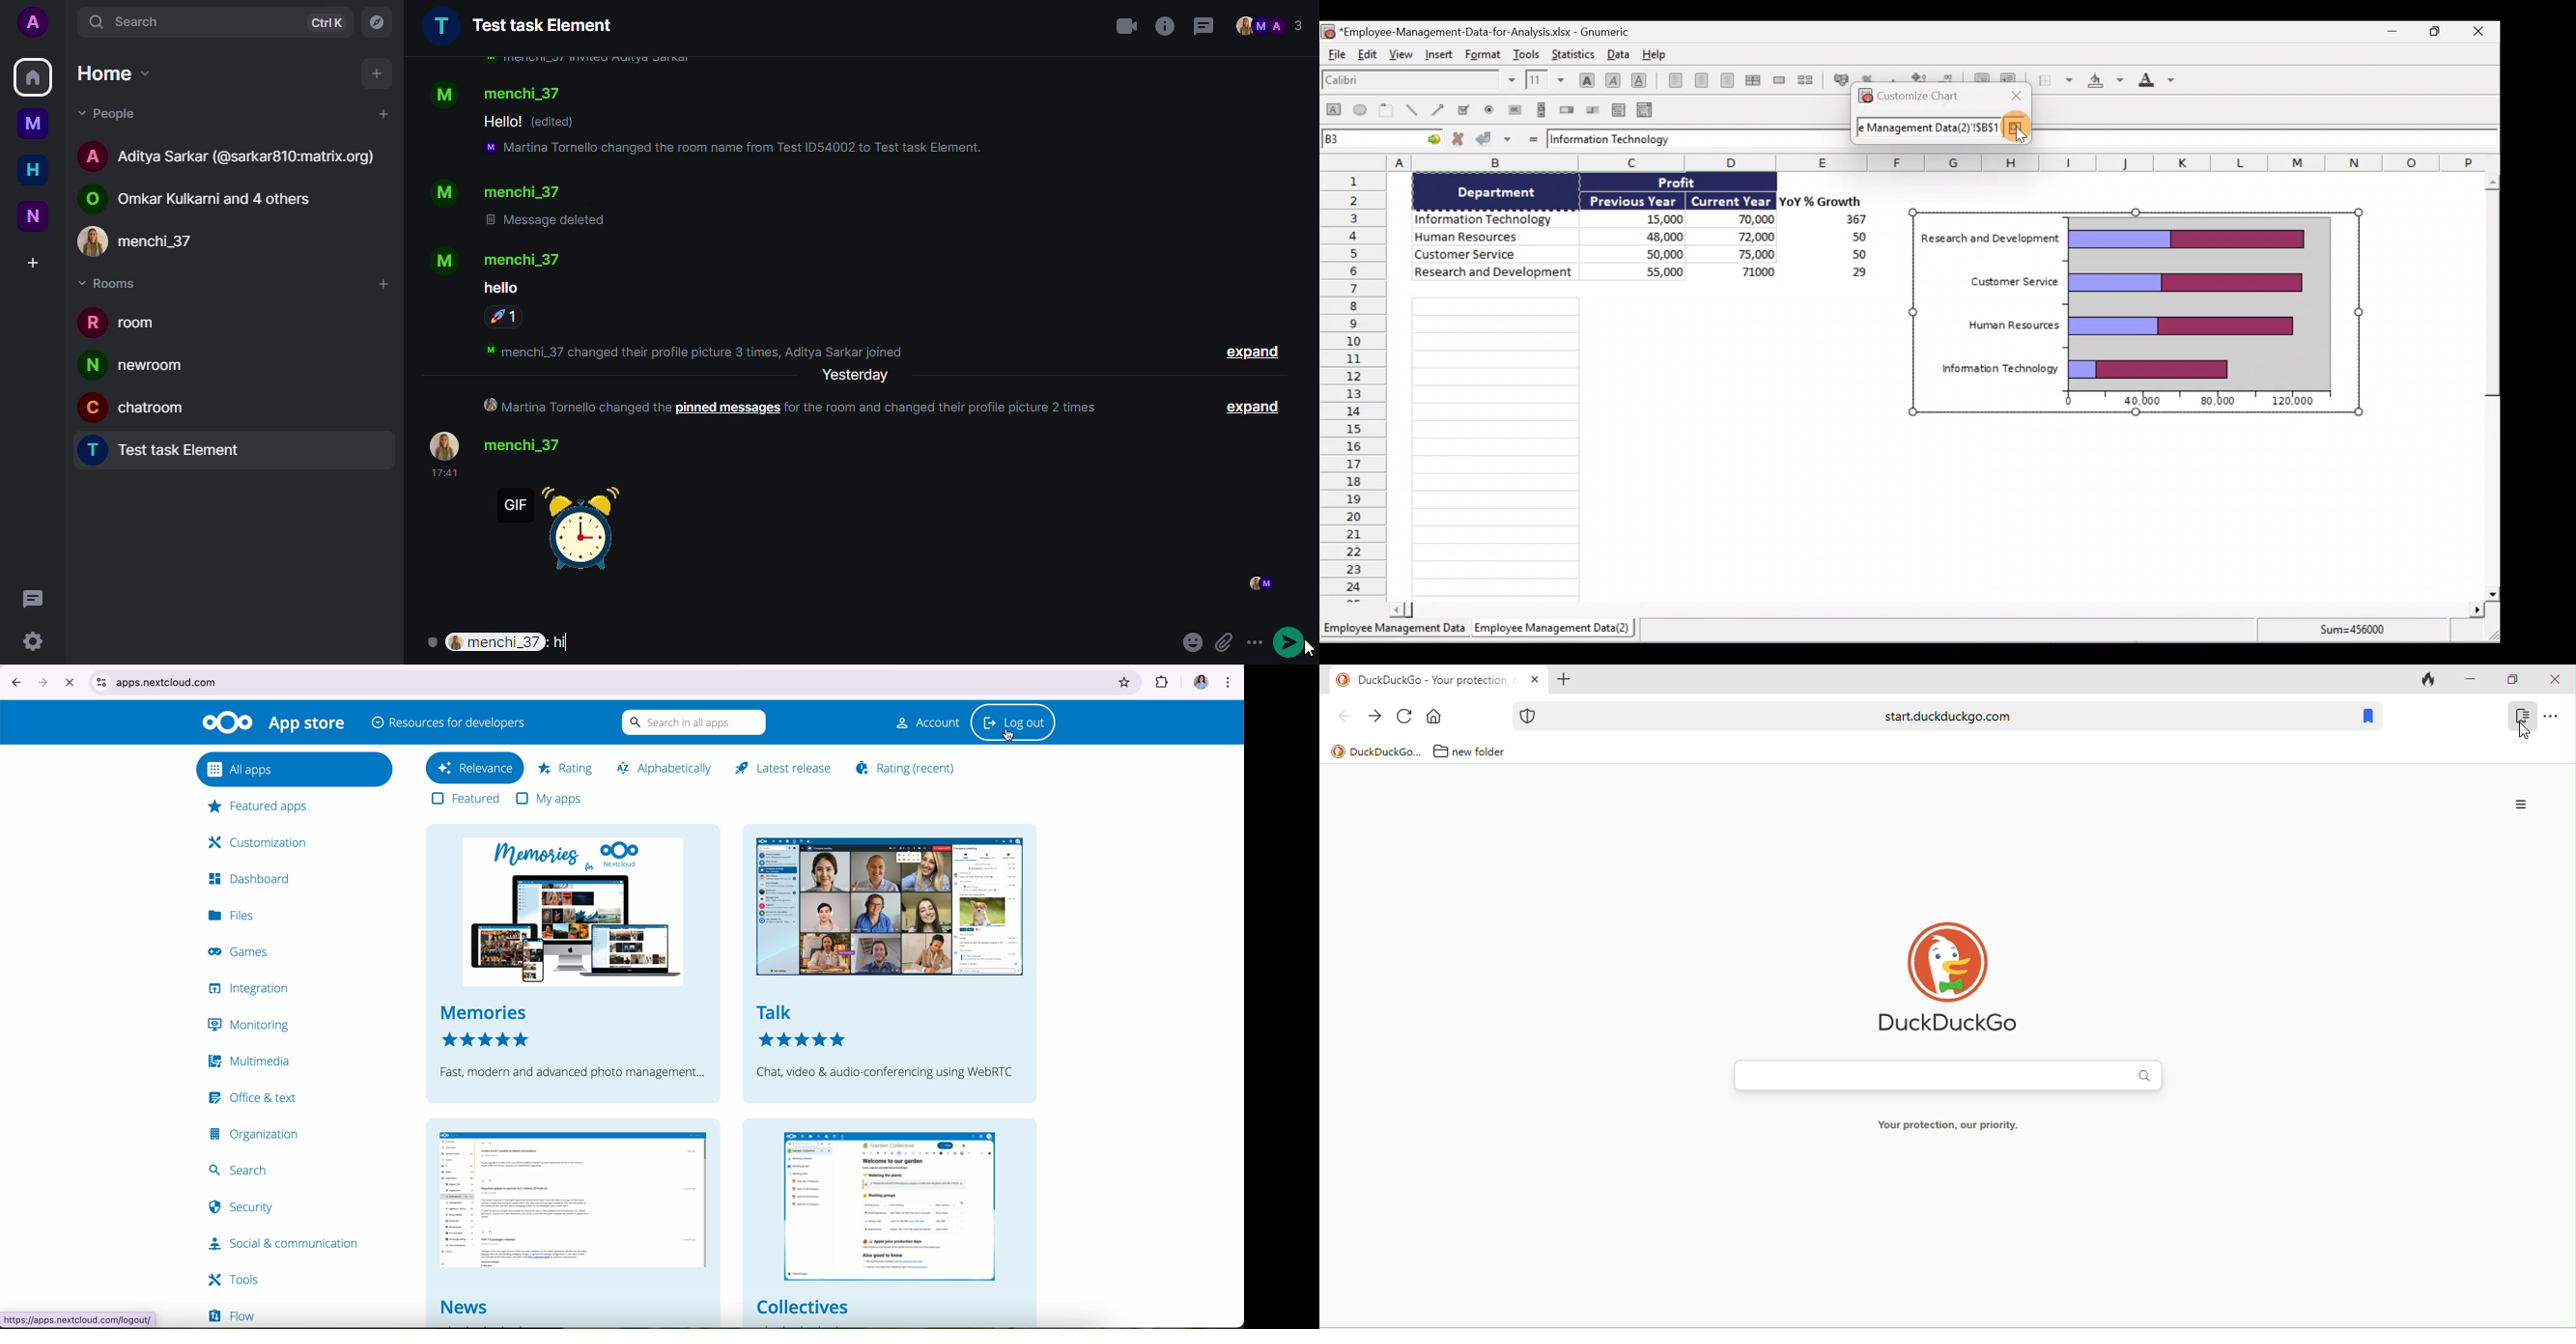 The image size is (2576, 1344). What do you see at coordinates (2144, 402) in the screenshot?
I see `40.000` at bounding box center [2144, 402].